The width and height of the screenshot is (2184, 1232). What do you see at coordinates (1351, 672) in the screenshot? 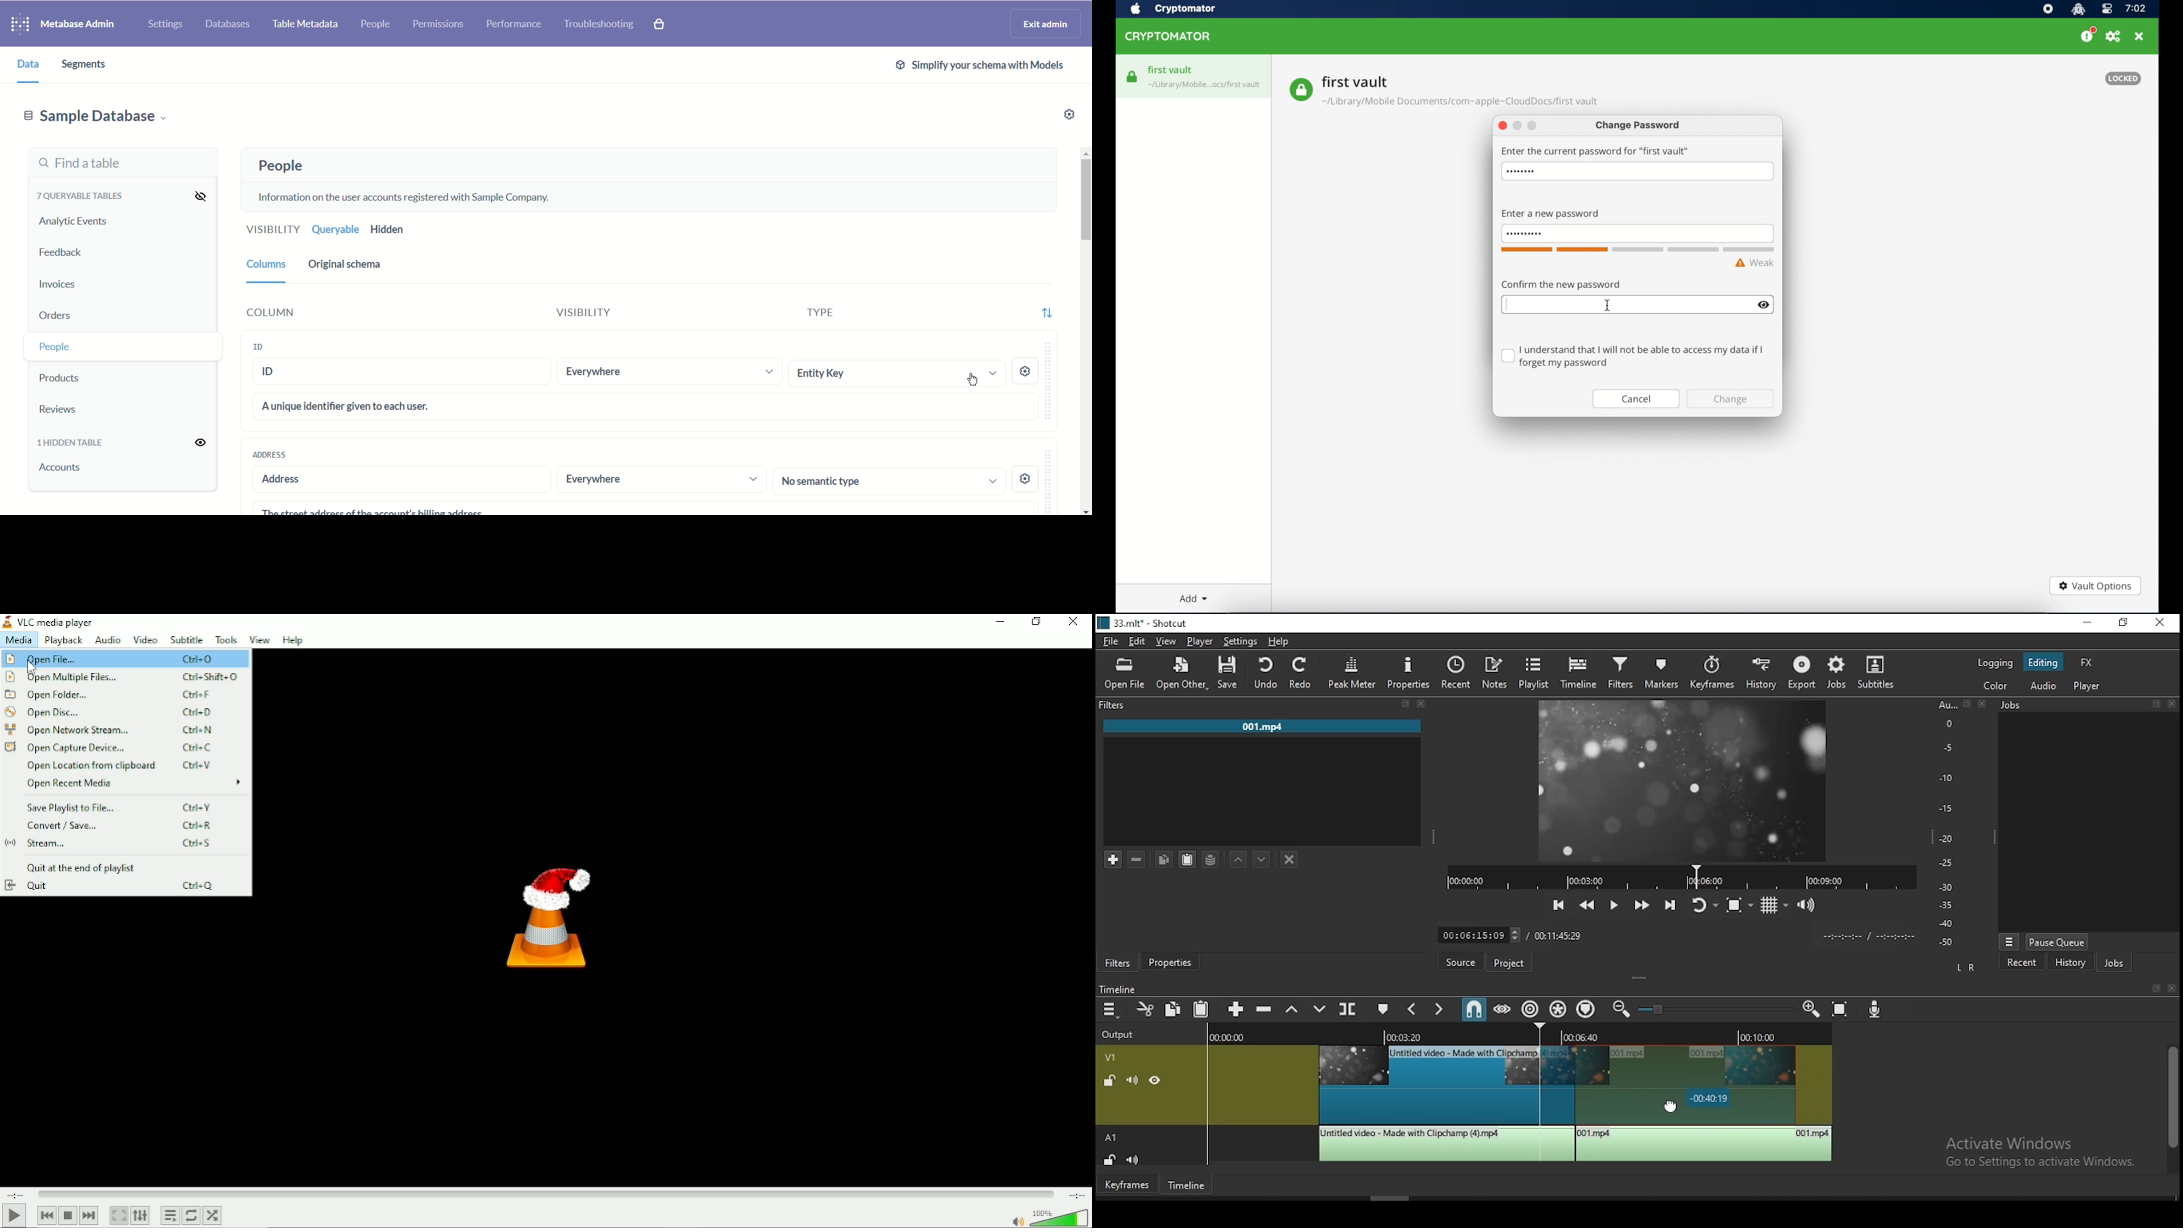
I see `peak meter` at bounding box center [1351, 672].